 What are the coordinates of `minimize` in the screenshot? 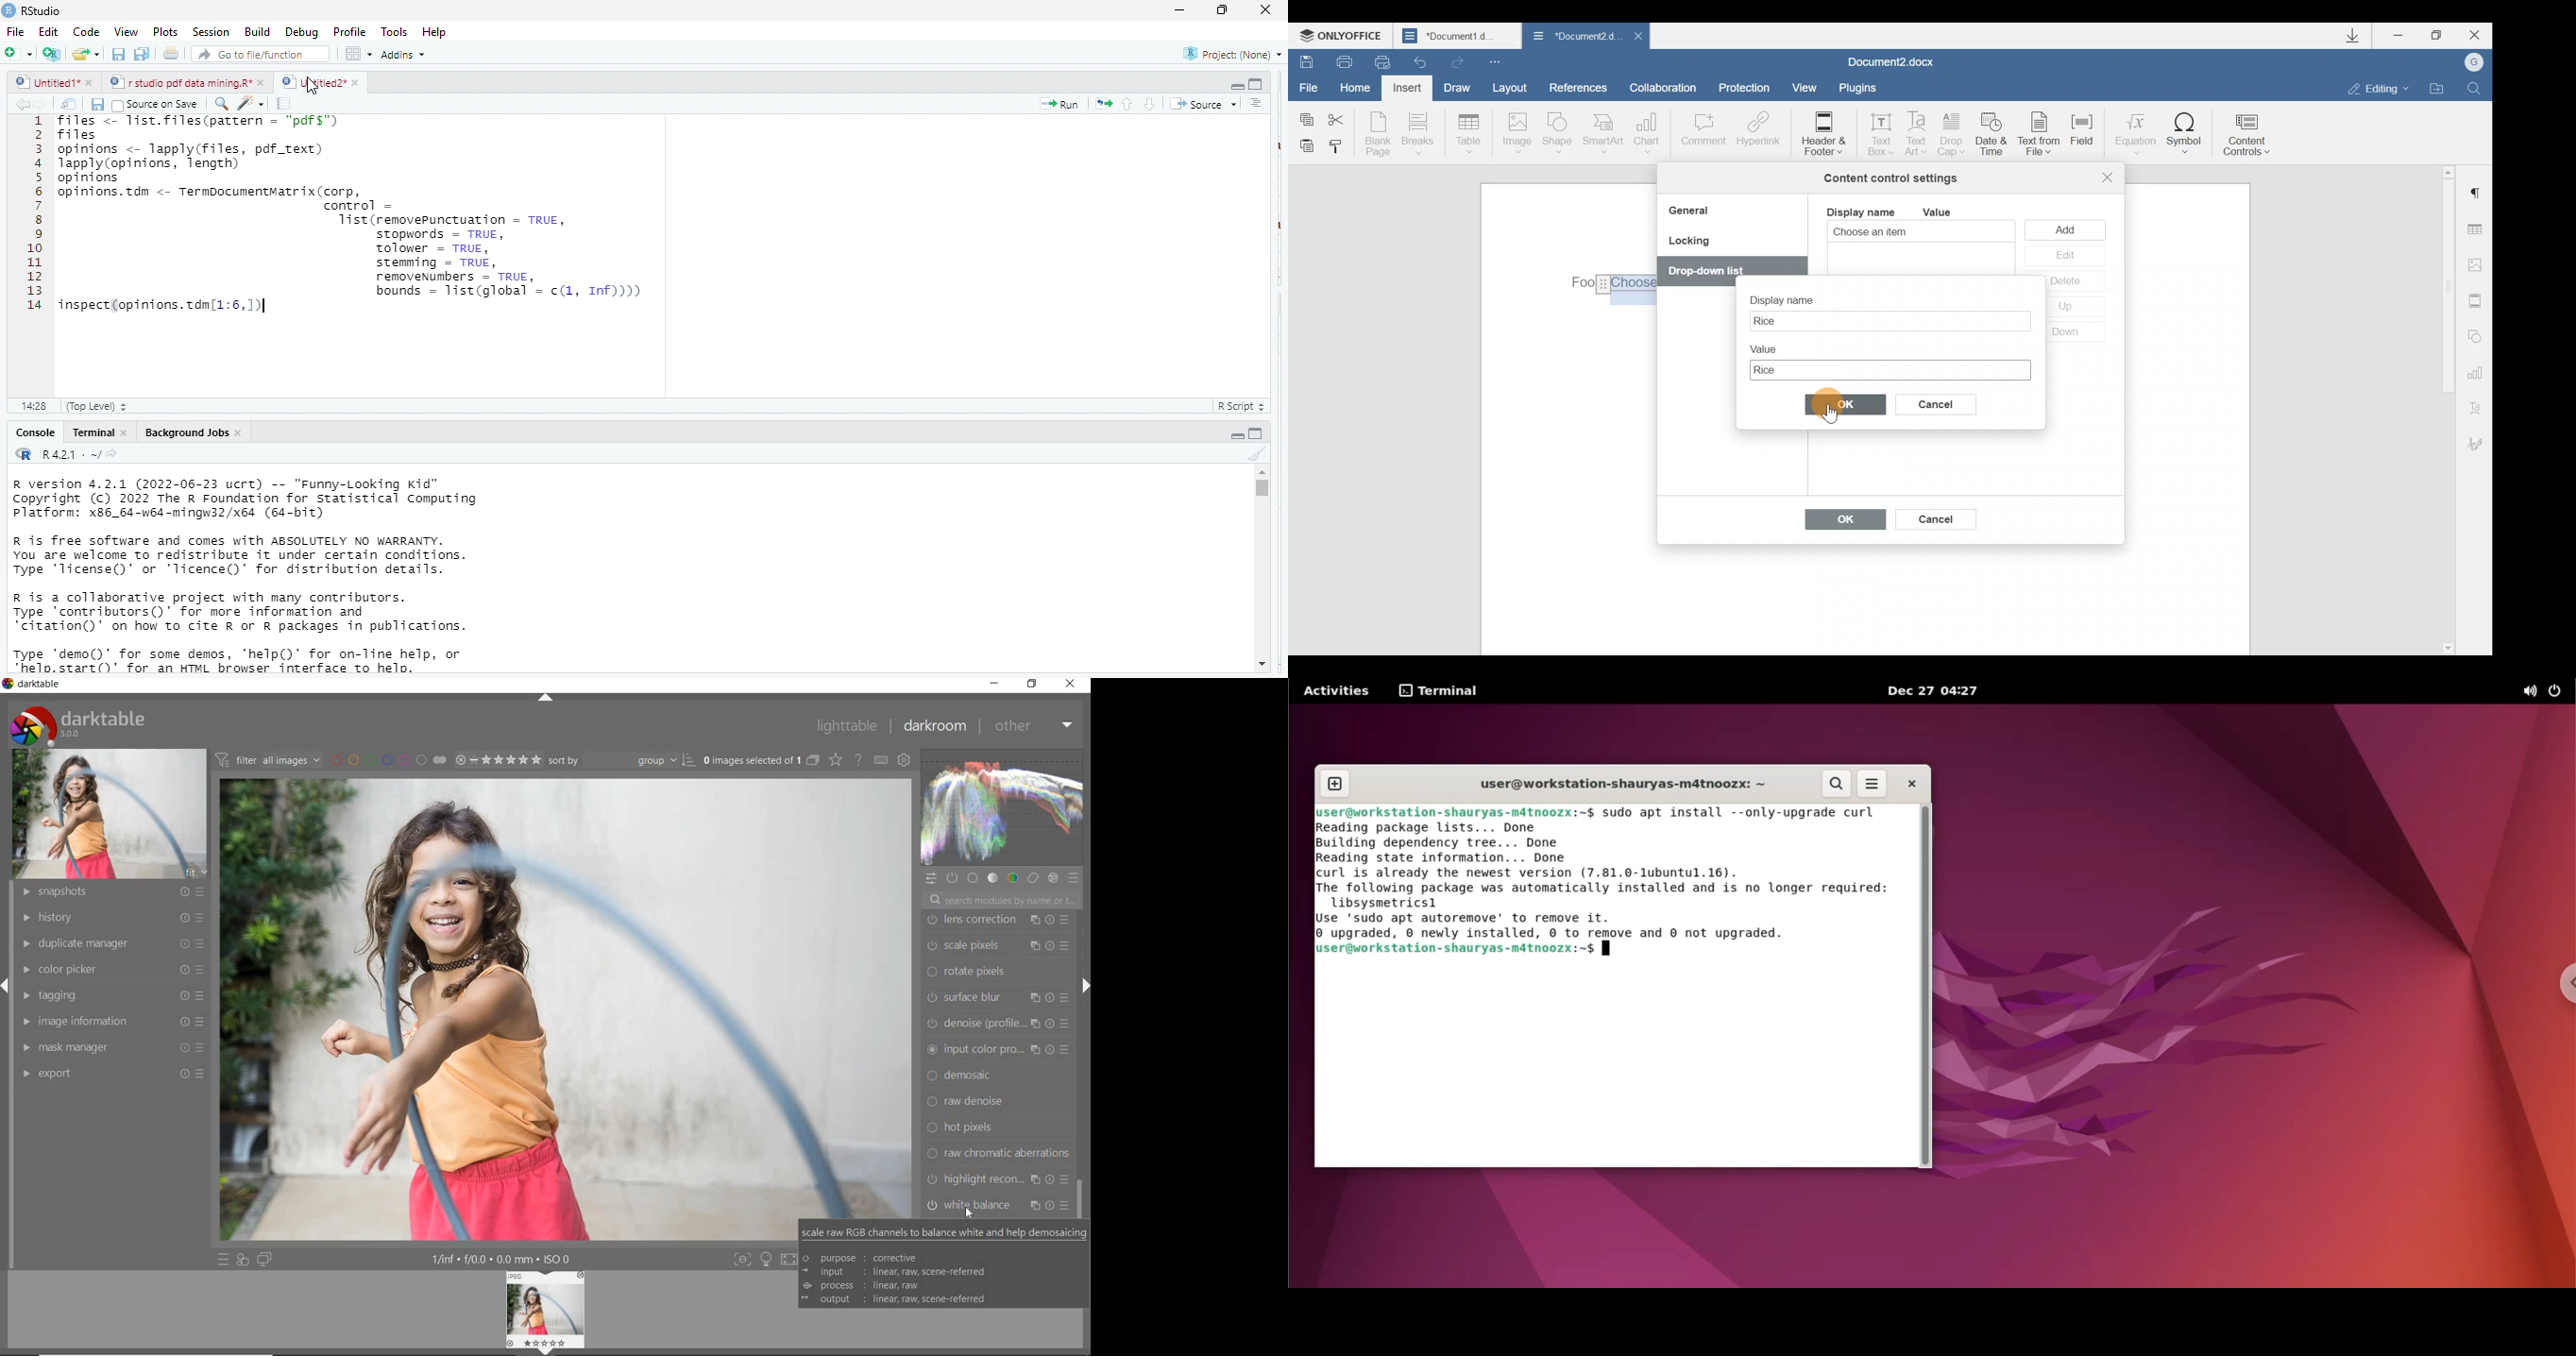 It's located at (994, 683).